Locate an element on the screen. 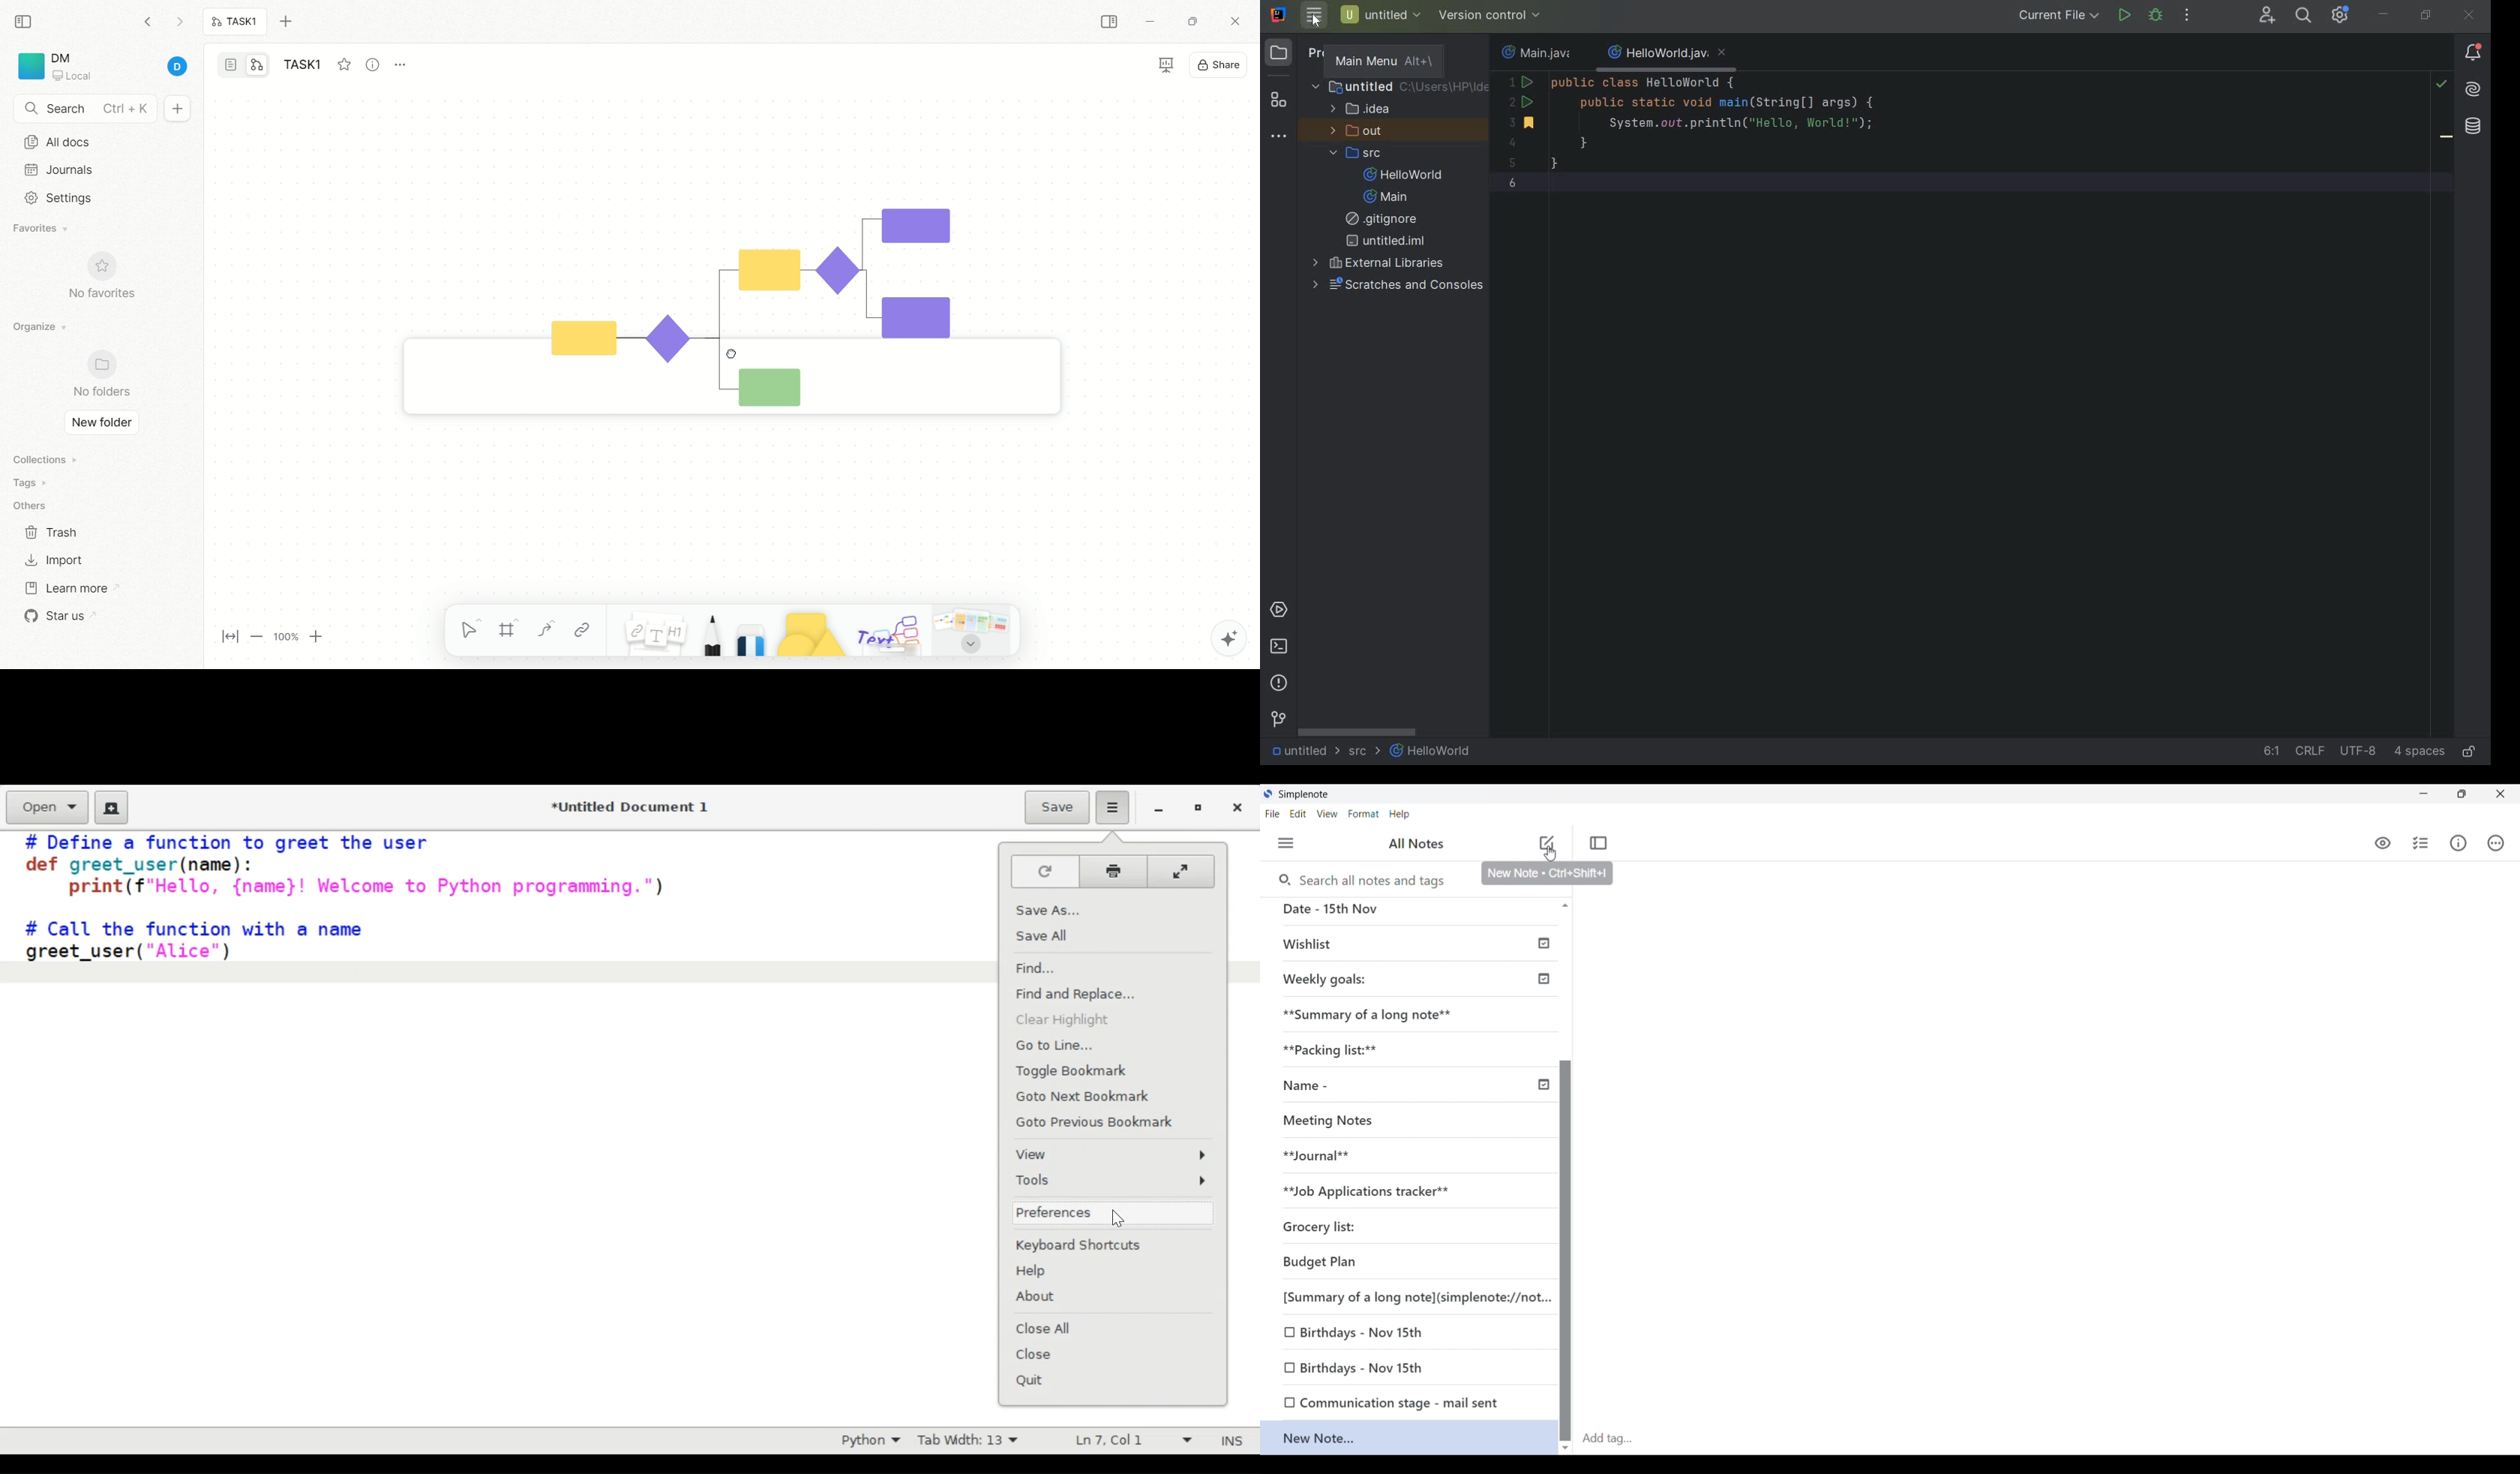  cursor  is located at coordinates (1552, 856).